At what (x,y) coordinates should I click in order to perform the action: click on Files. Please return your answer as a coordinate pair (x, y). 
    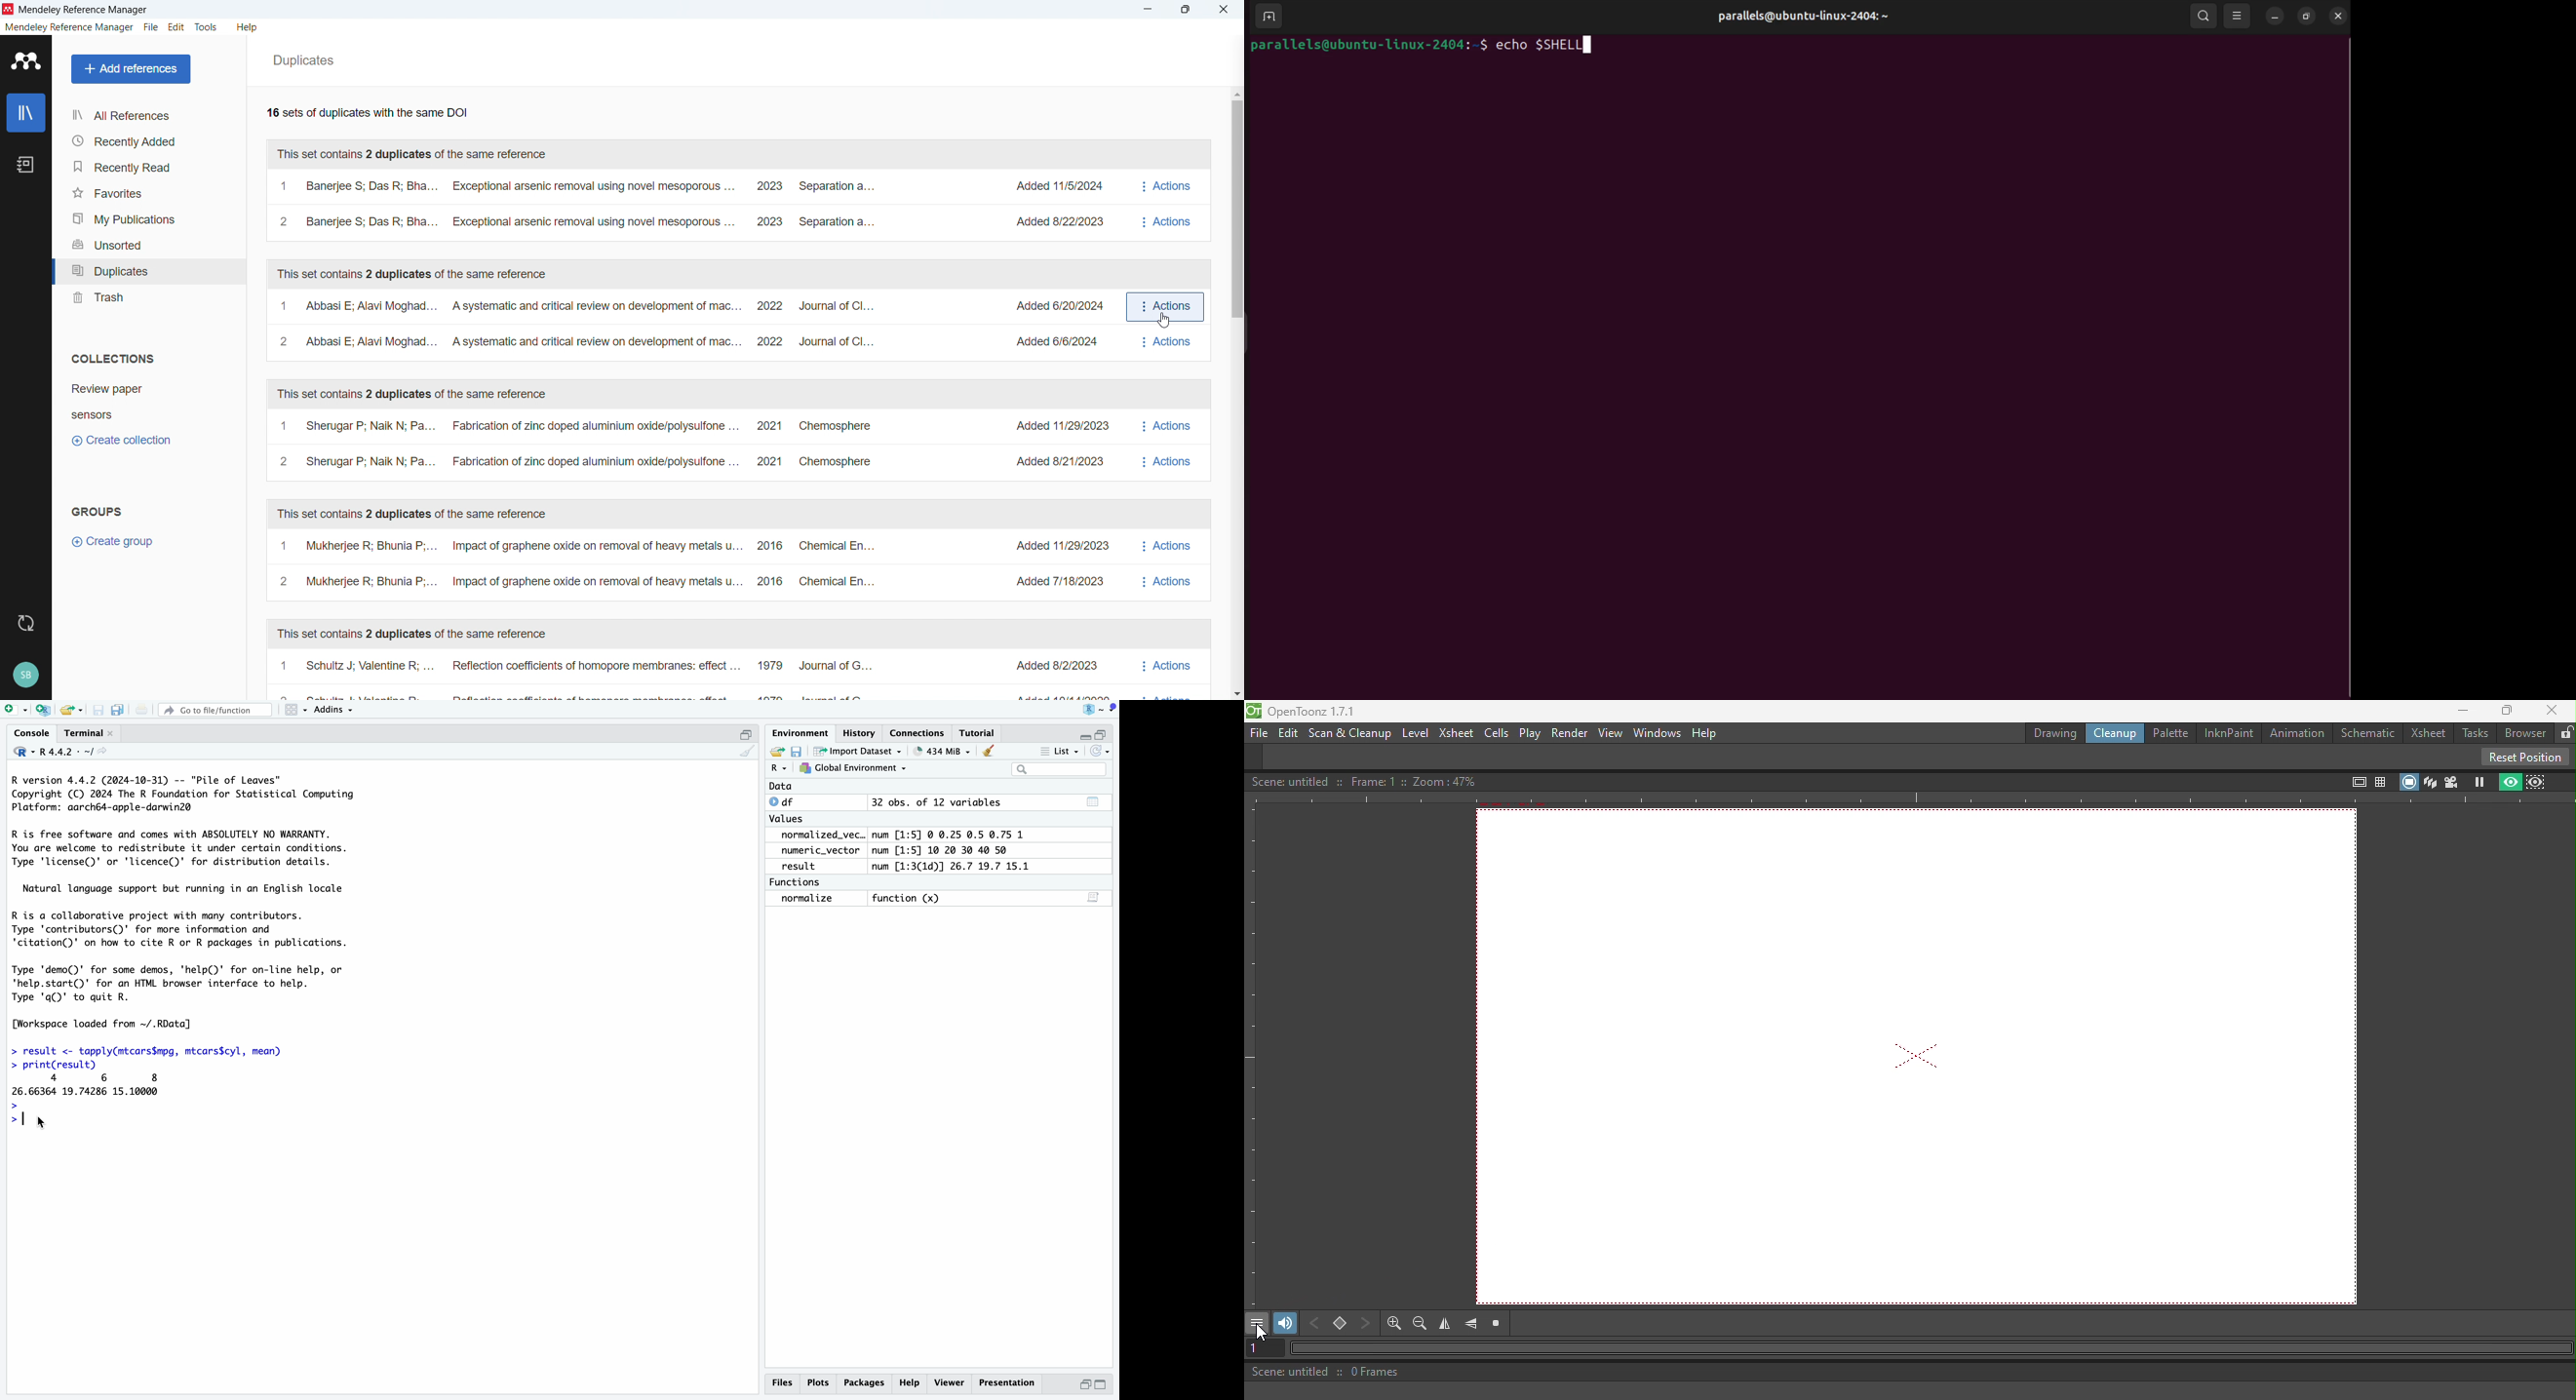
    Looking at the image, I should click on (783, 1383).